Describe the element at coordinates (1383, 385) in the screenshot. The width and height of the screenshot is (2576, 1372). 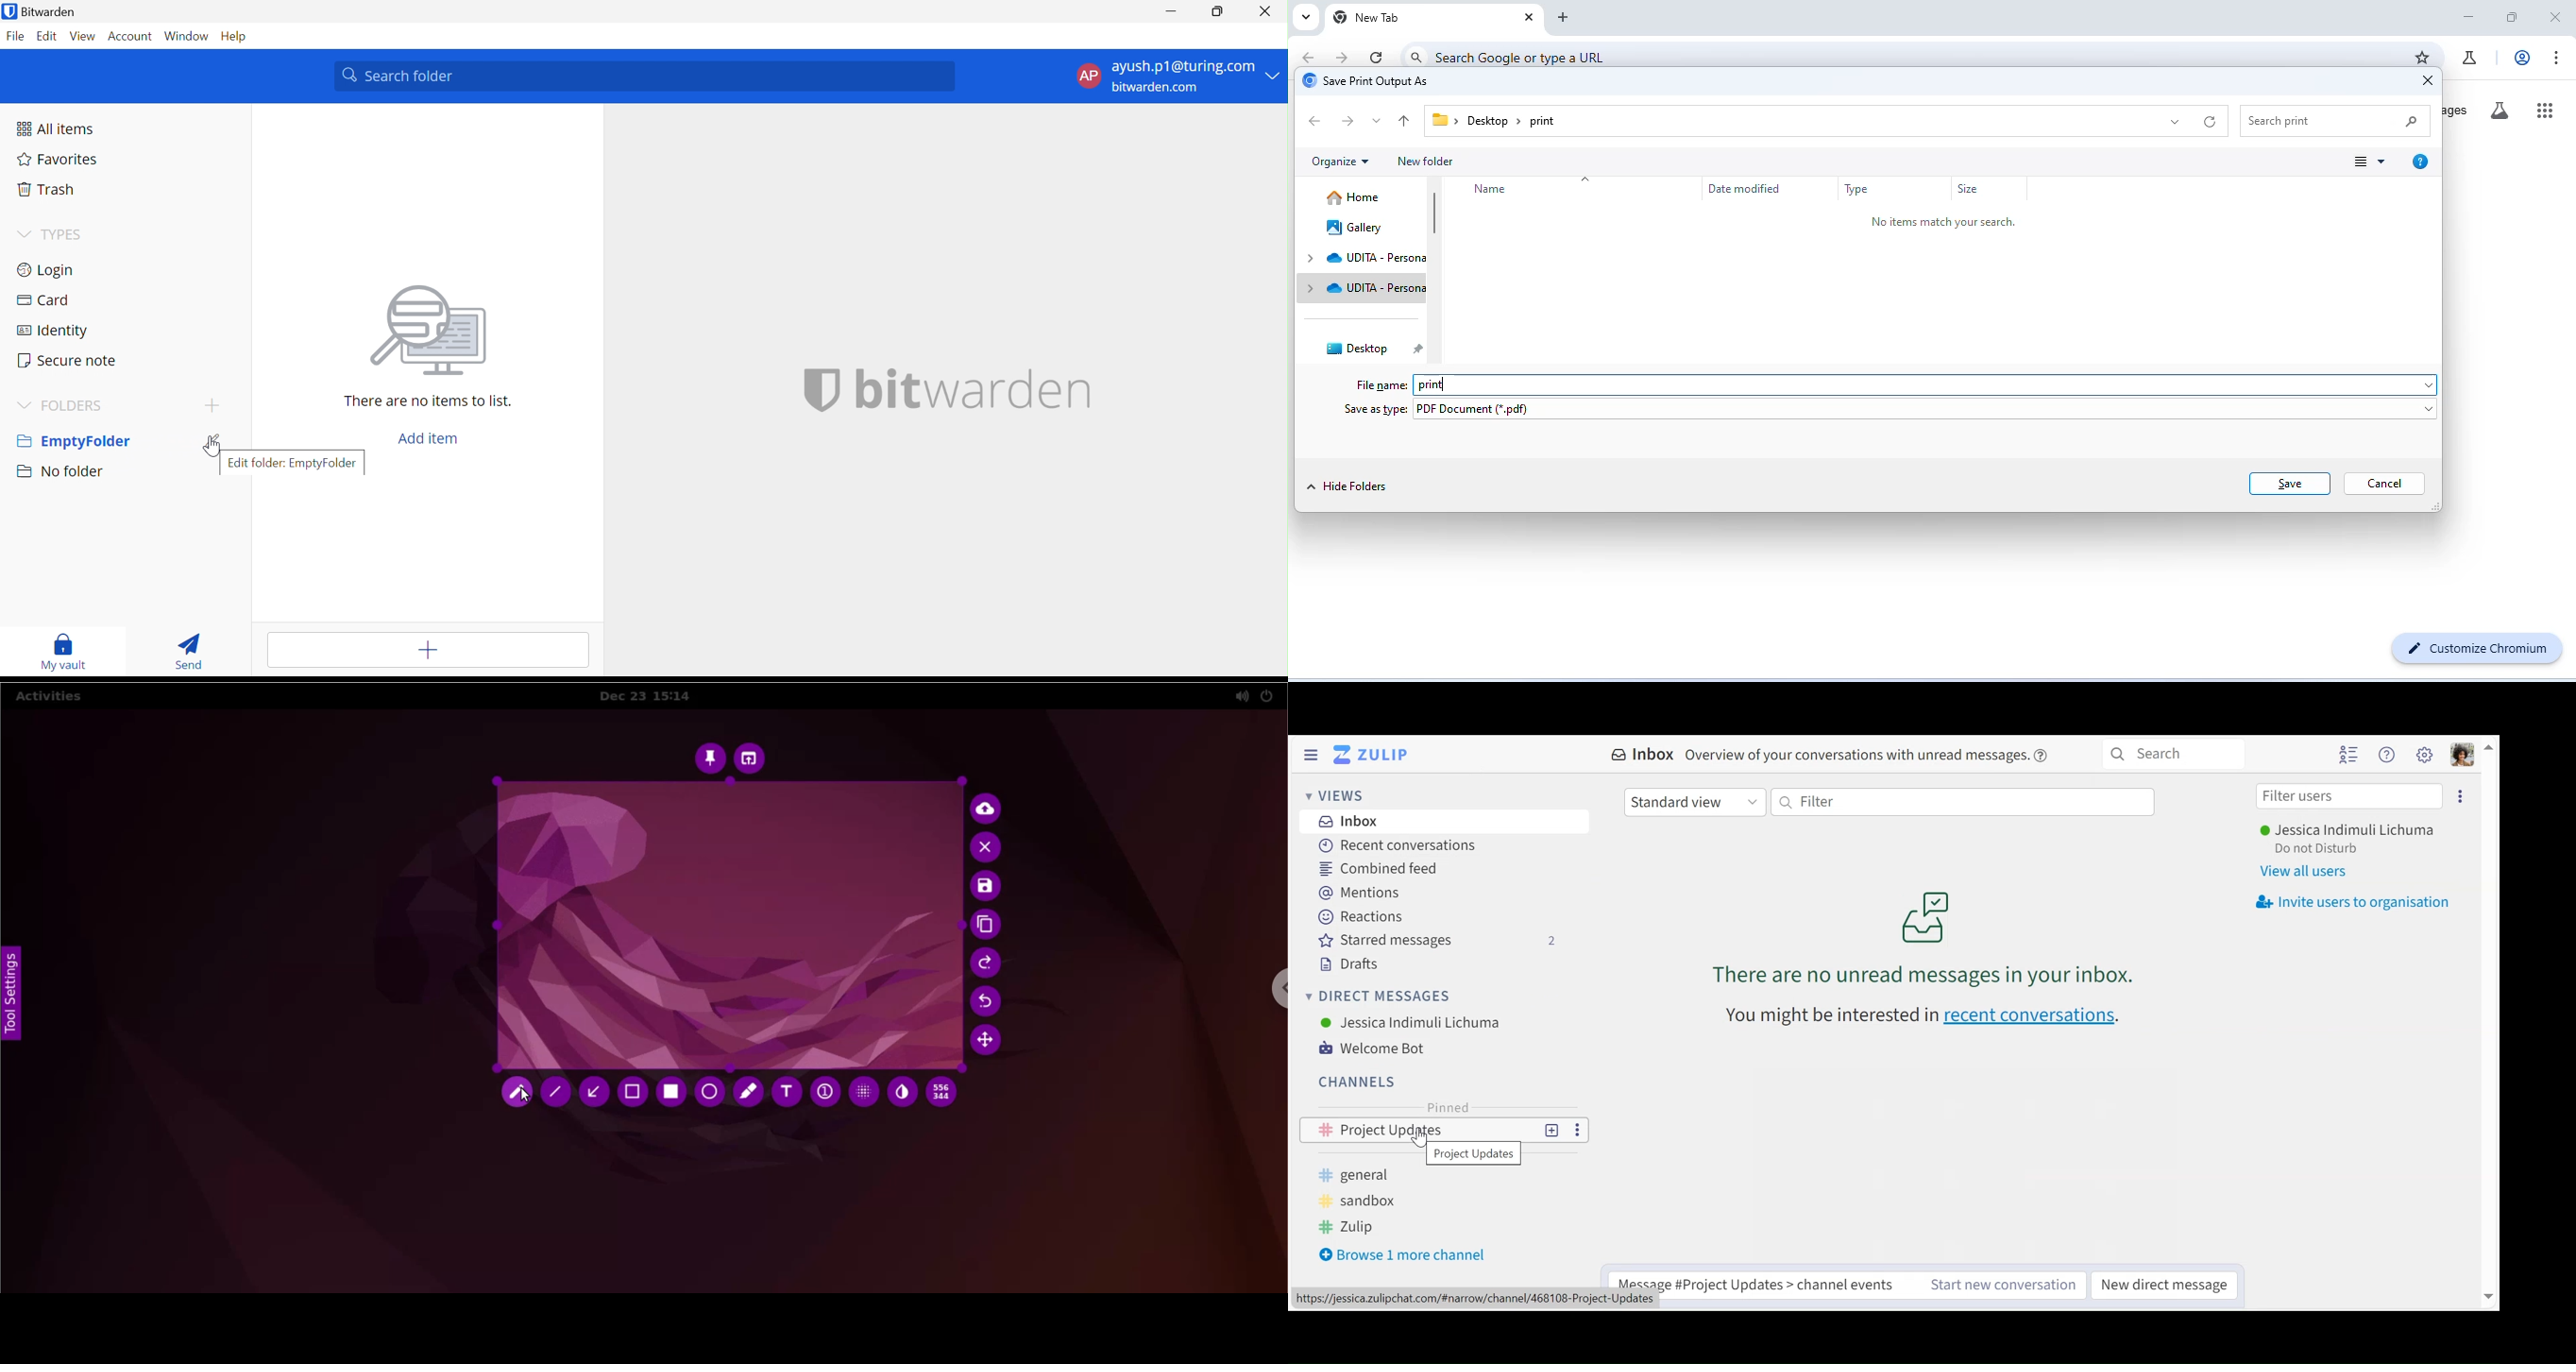
I see `file name` at that location.